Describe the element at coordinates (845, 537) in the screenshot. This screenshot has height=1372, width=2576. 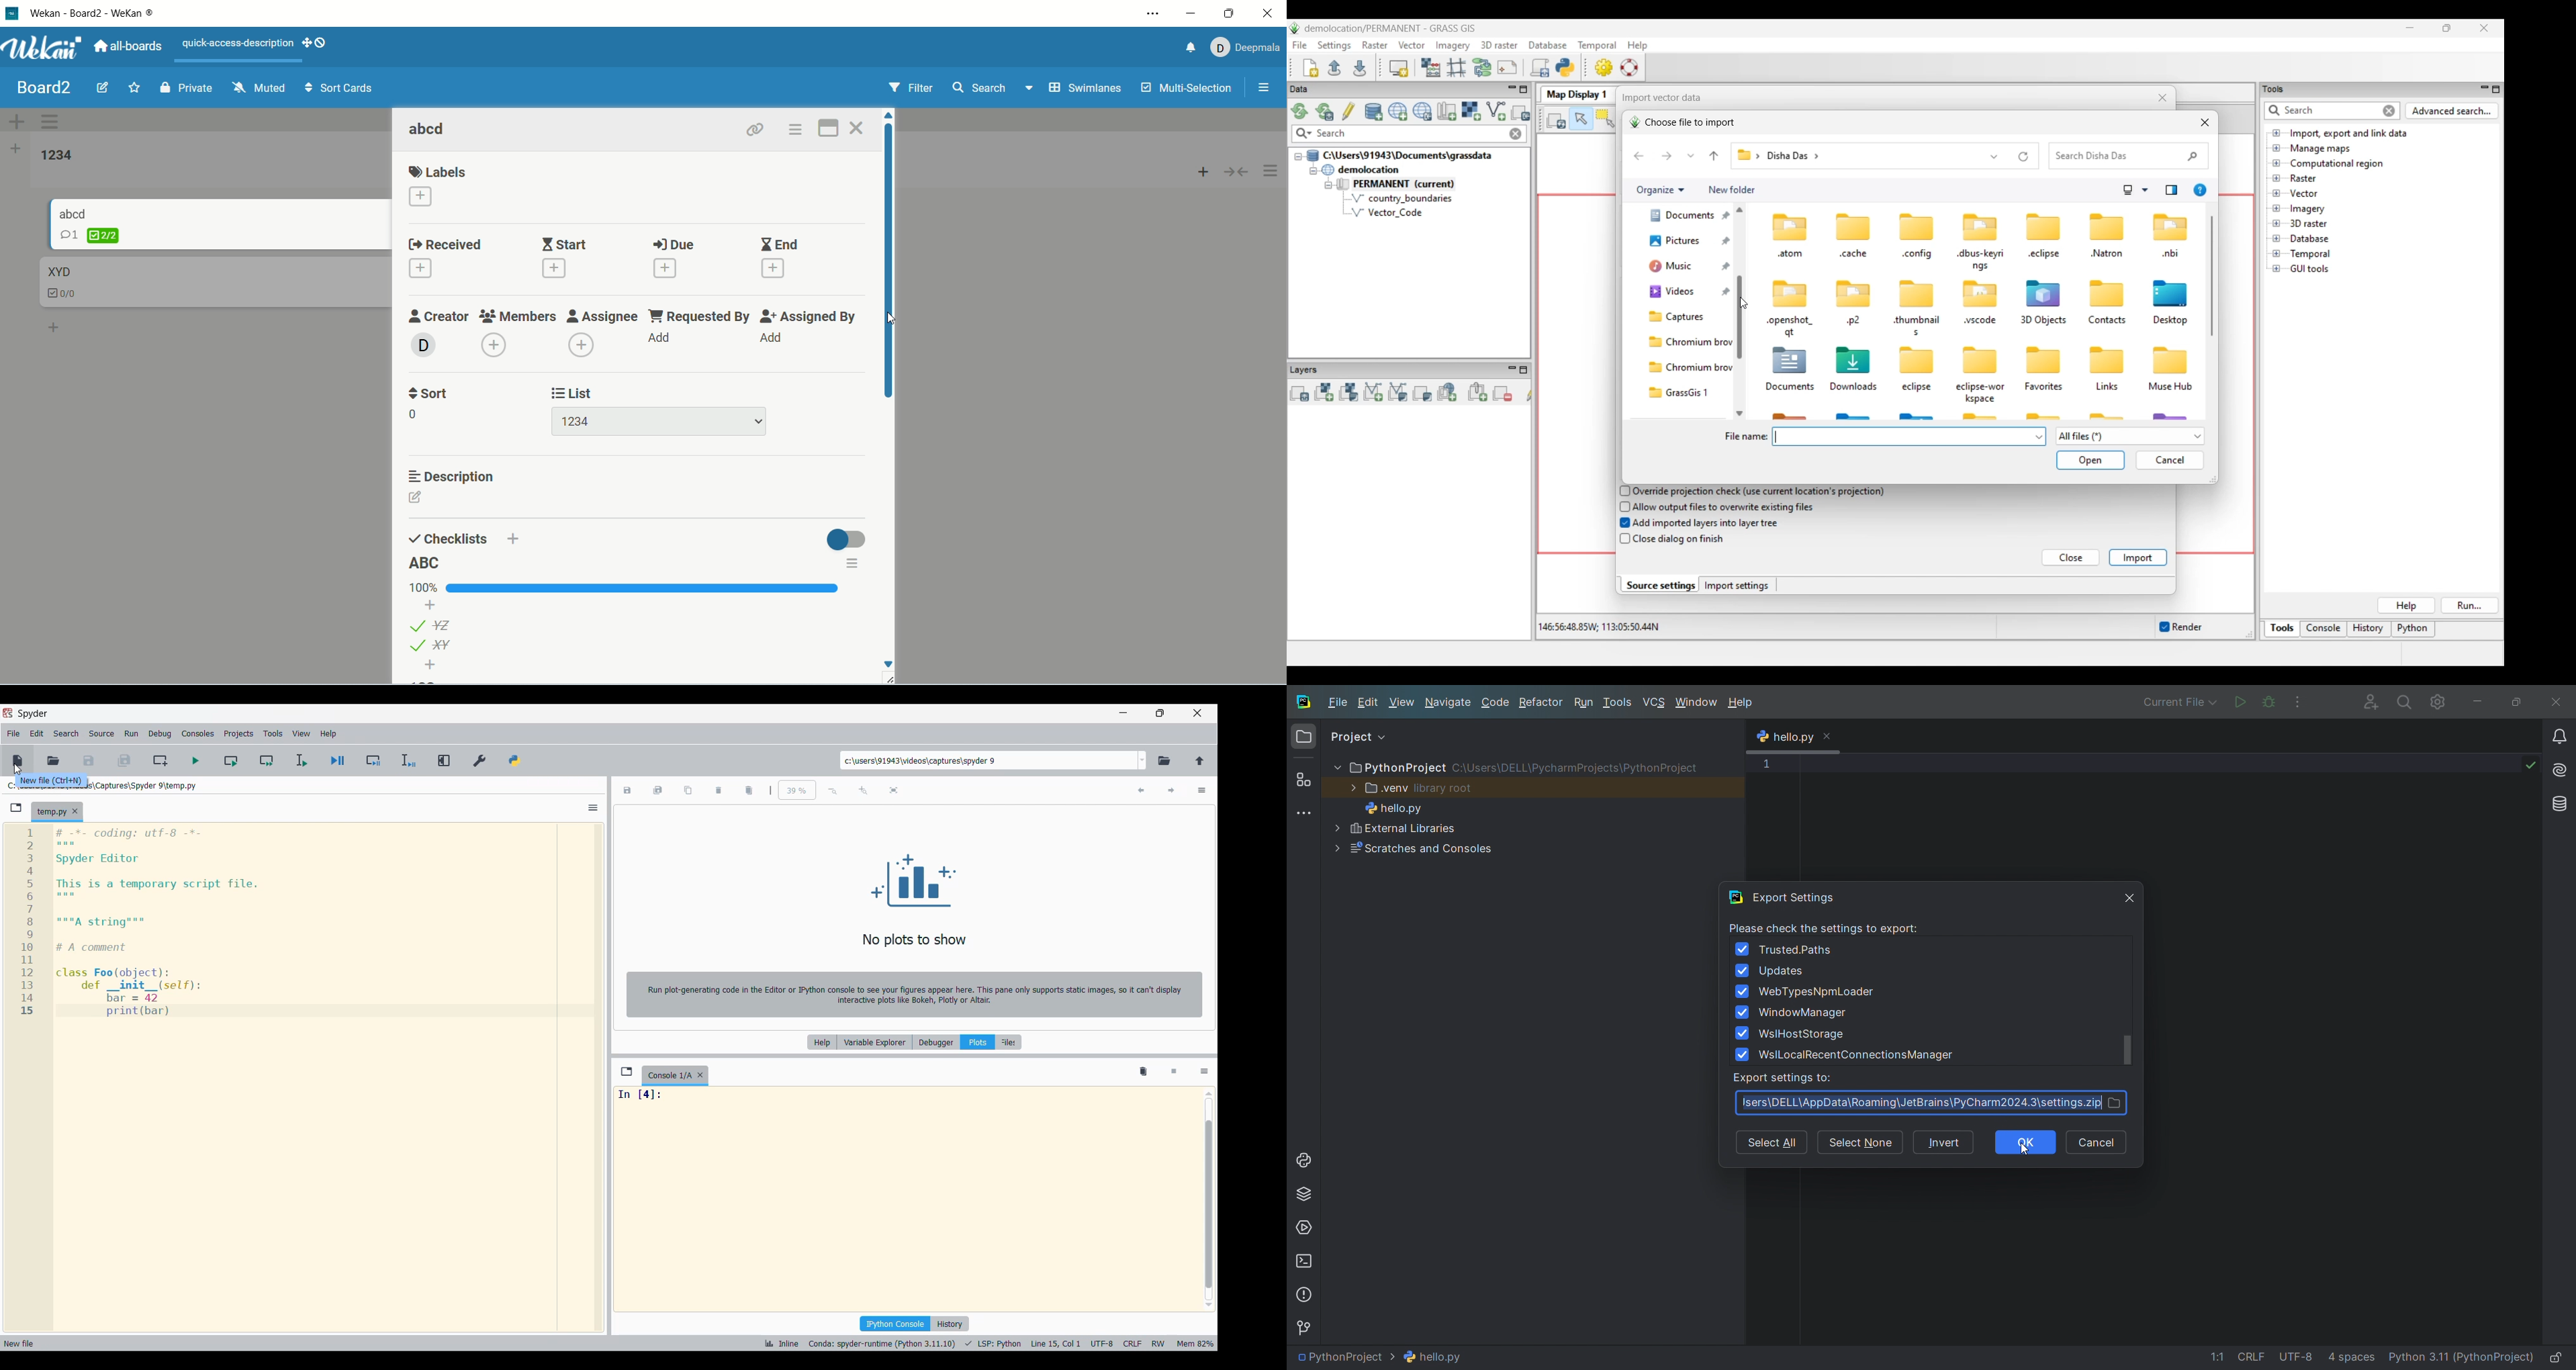
I see `toggle button` at that location.